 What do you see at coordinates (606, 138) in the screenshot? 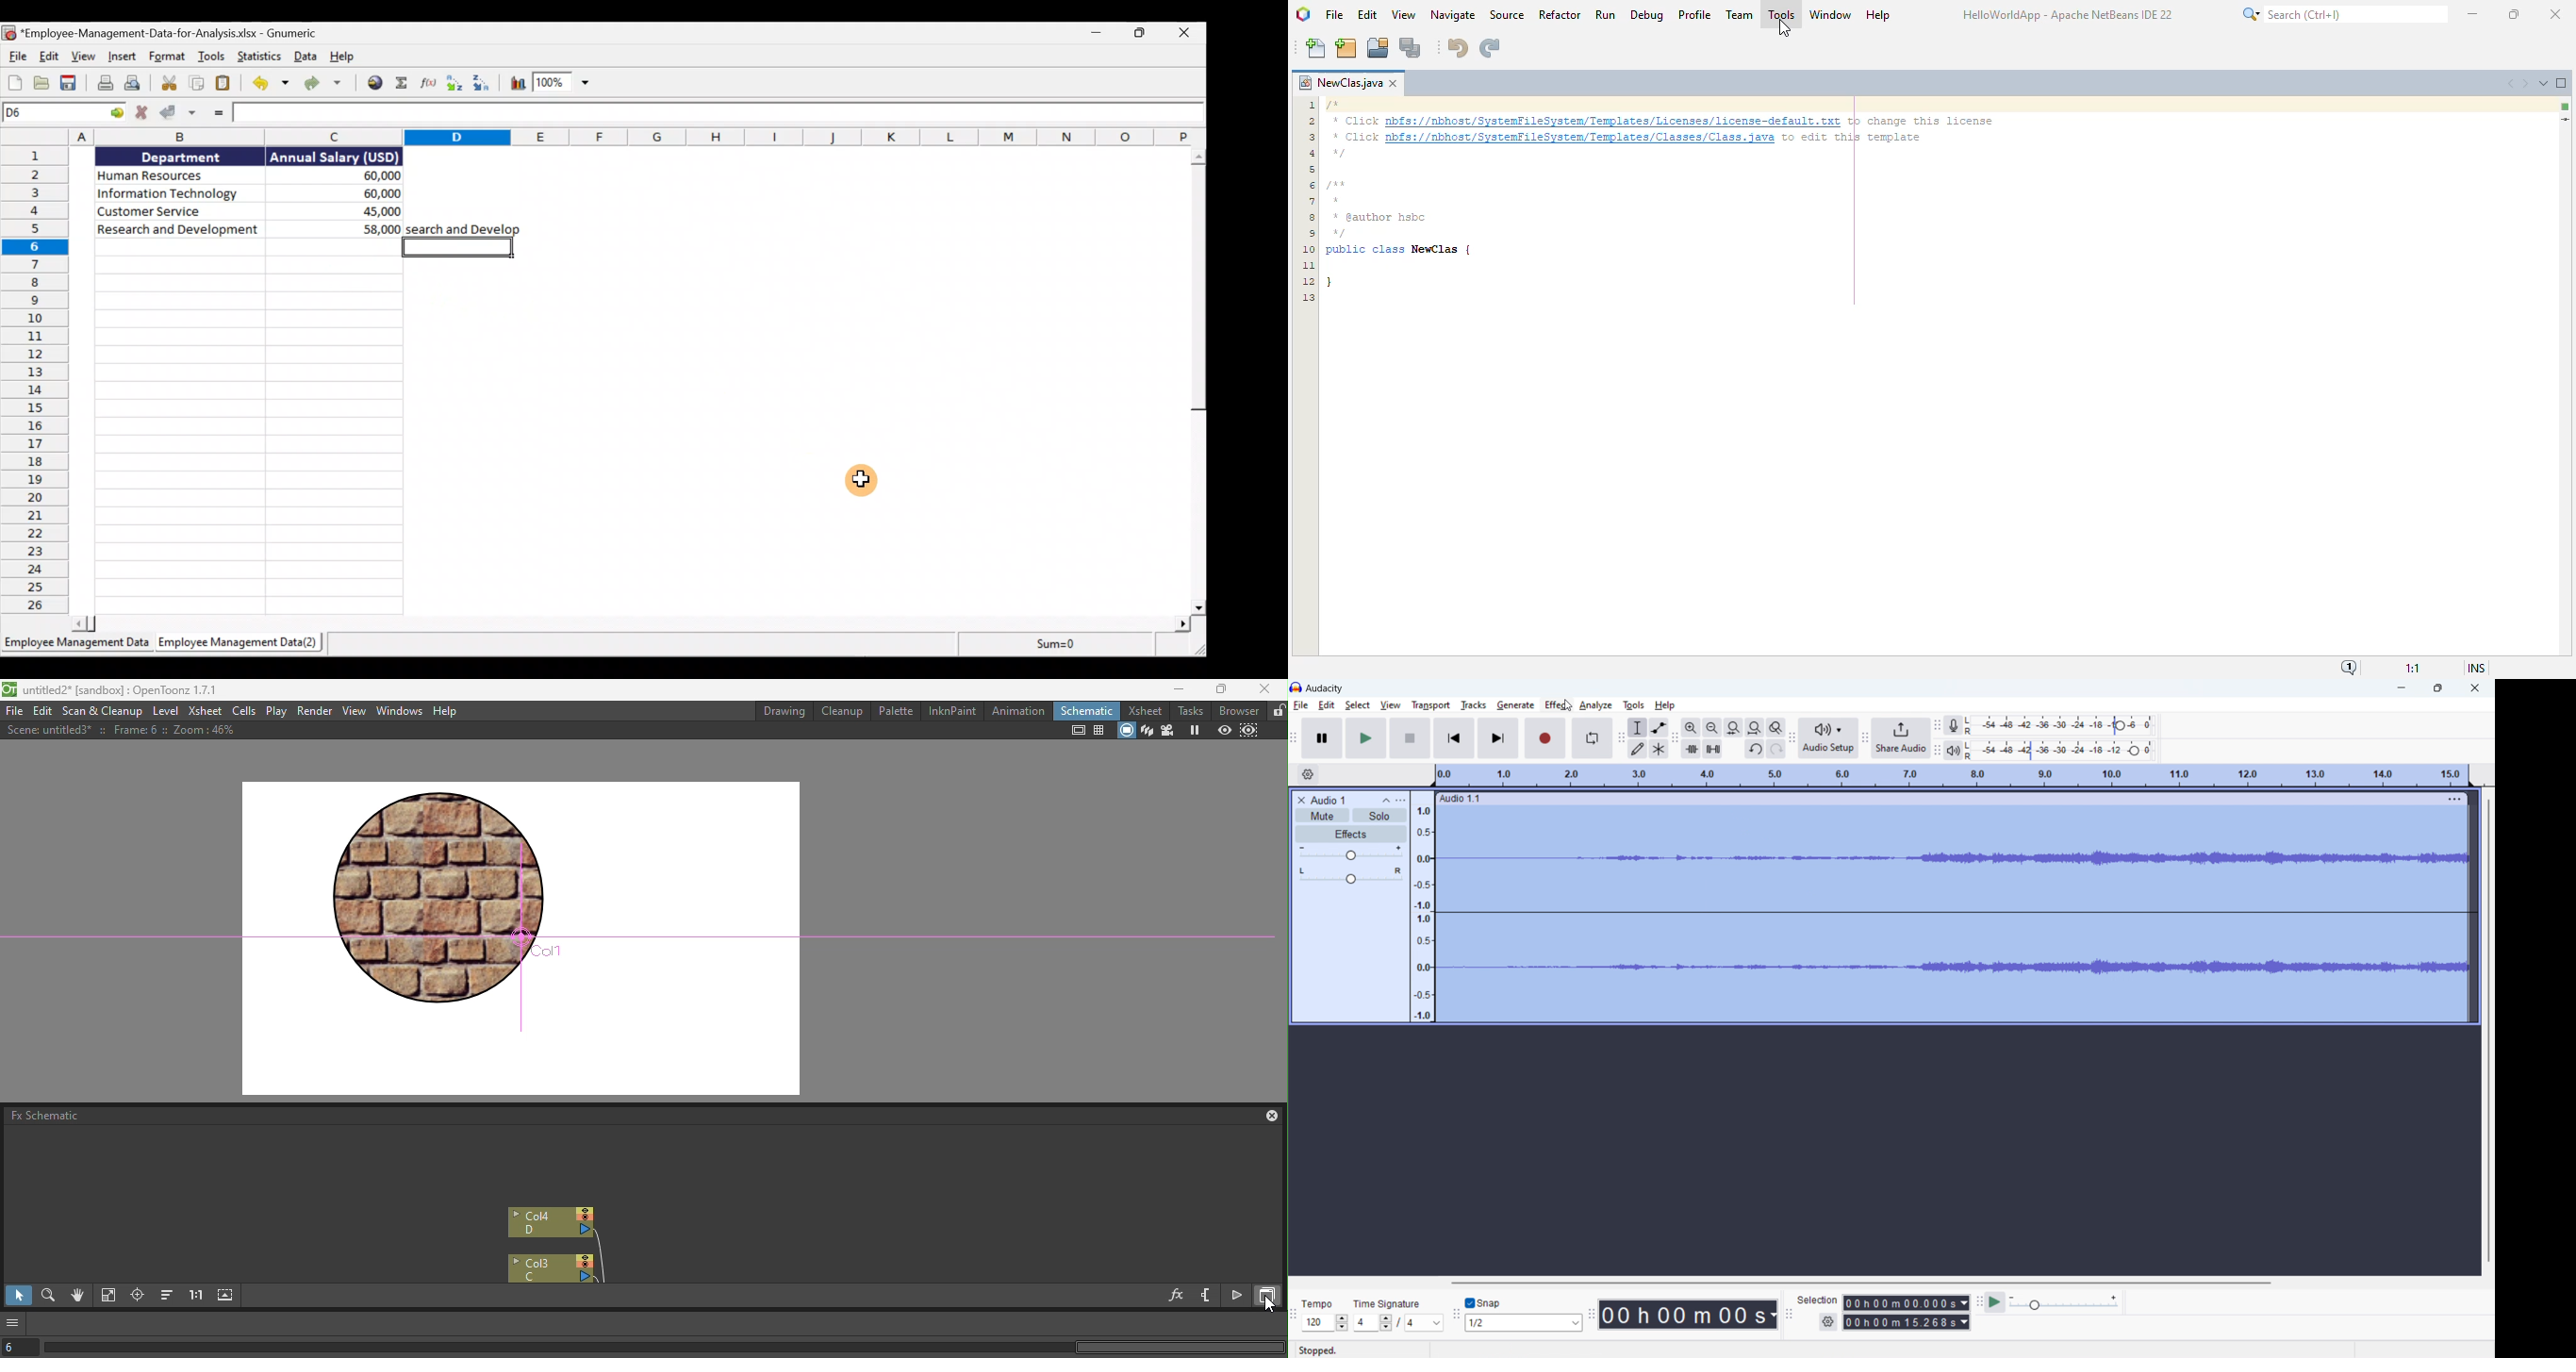
I see `Columns` at bounding box center [606, 138].